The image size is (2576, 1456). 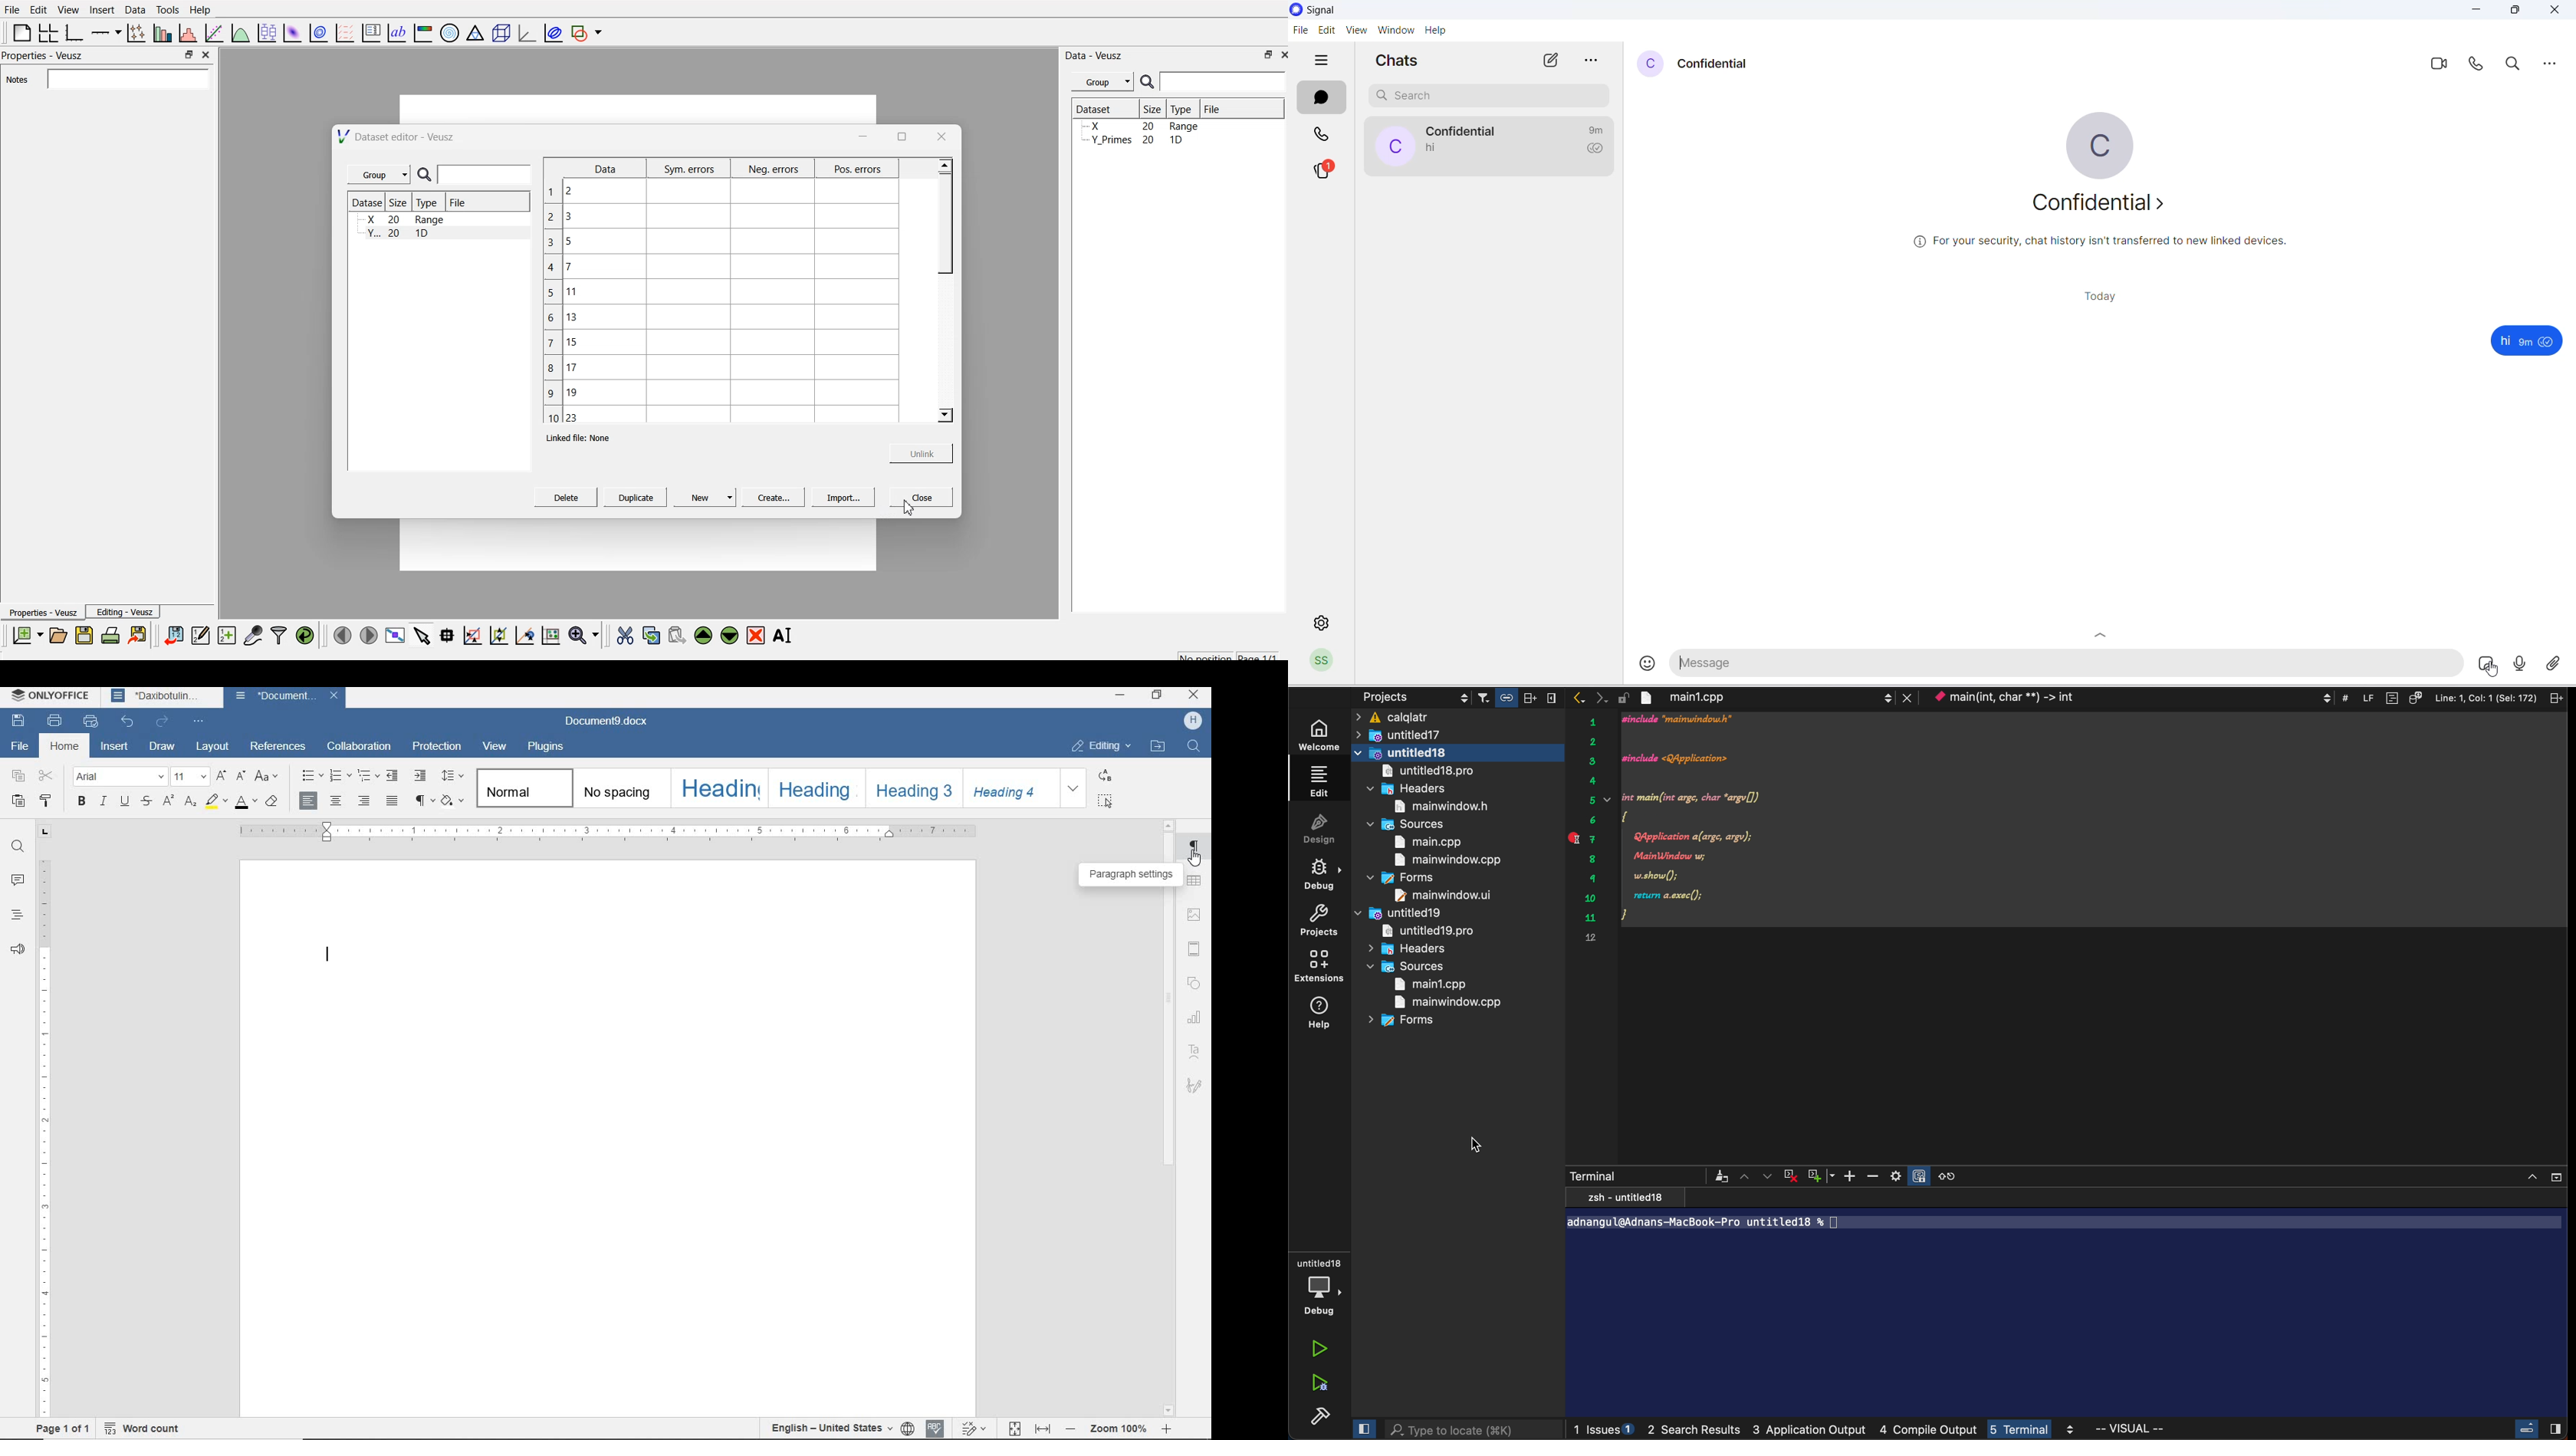 I want to click on REPLACE, so click(x=1106, y=776).